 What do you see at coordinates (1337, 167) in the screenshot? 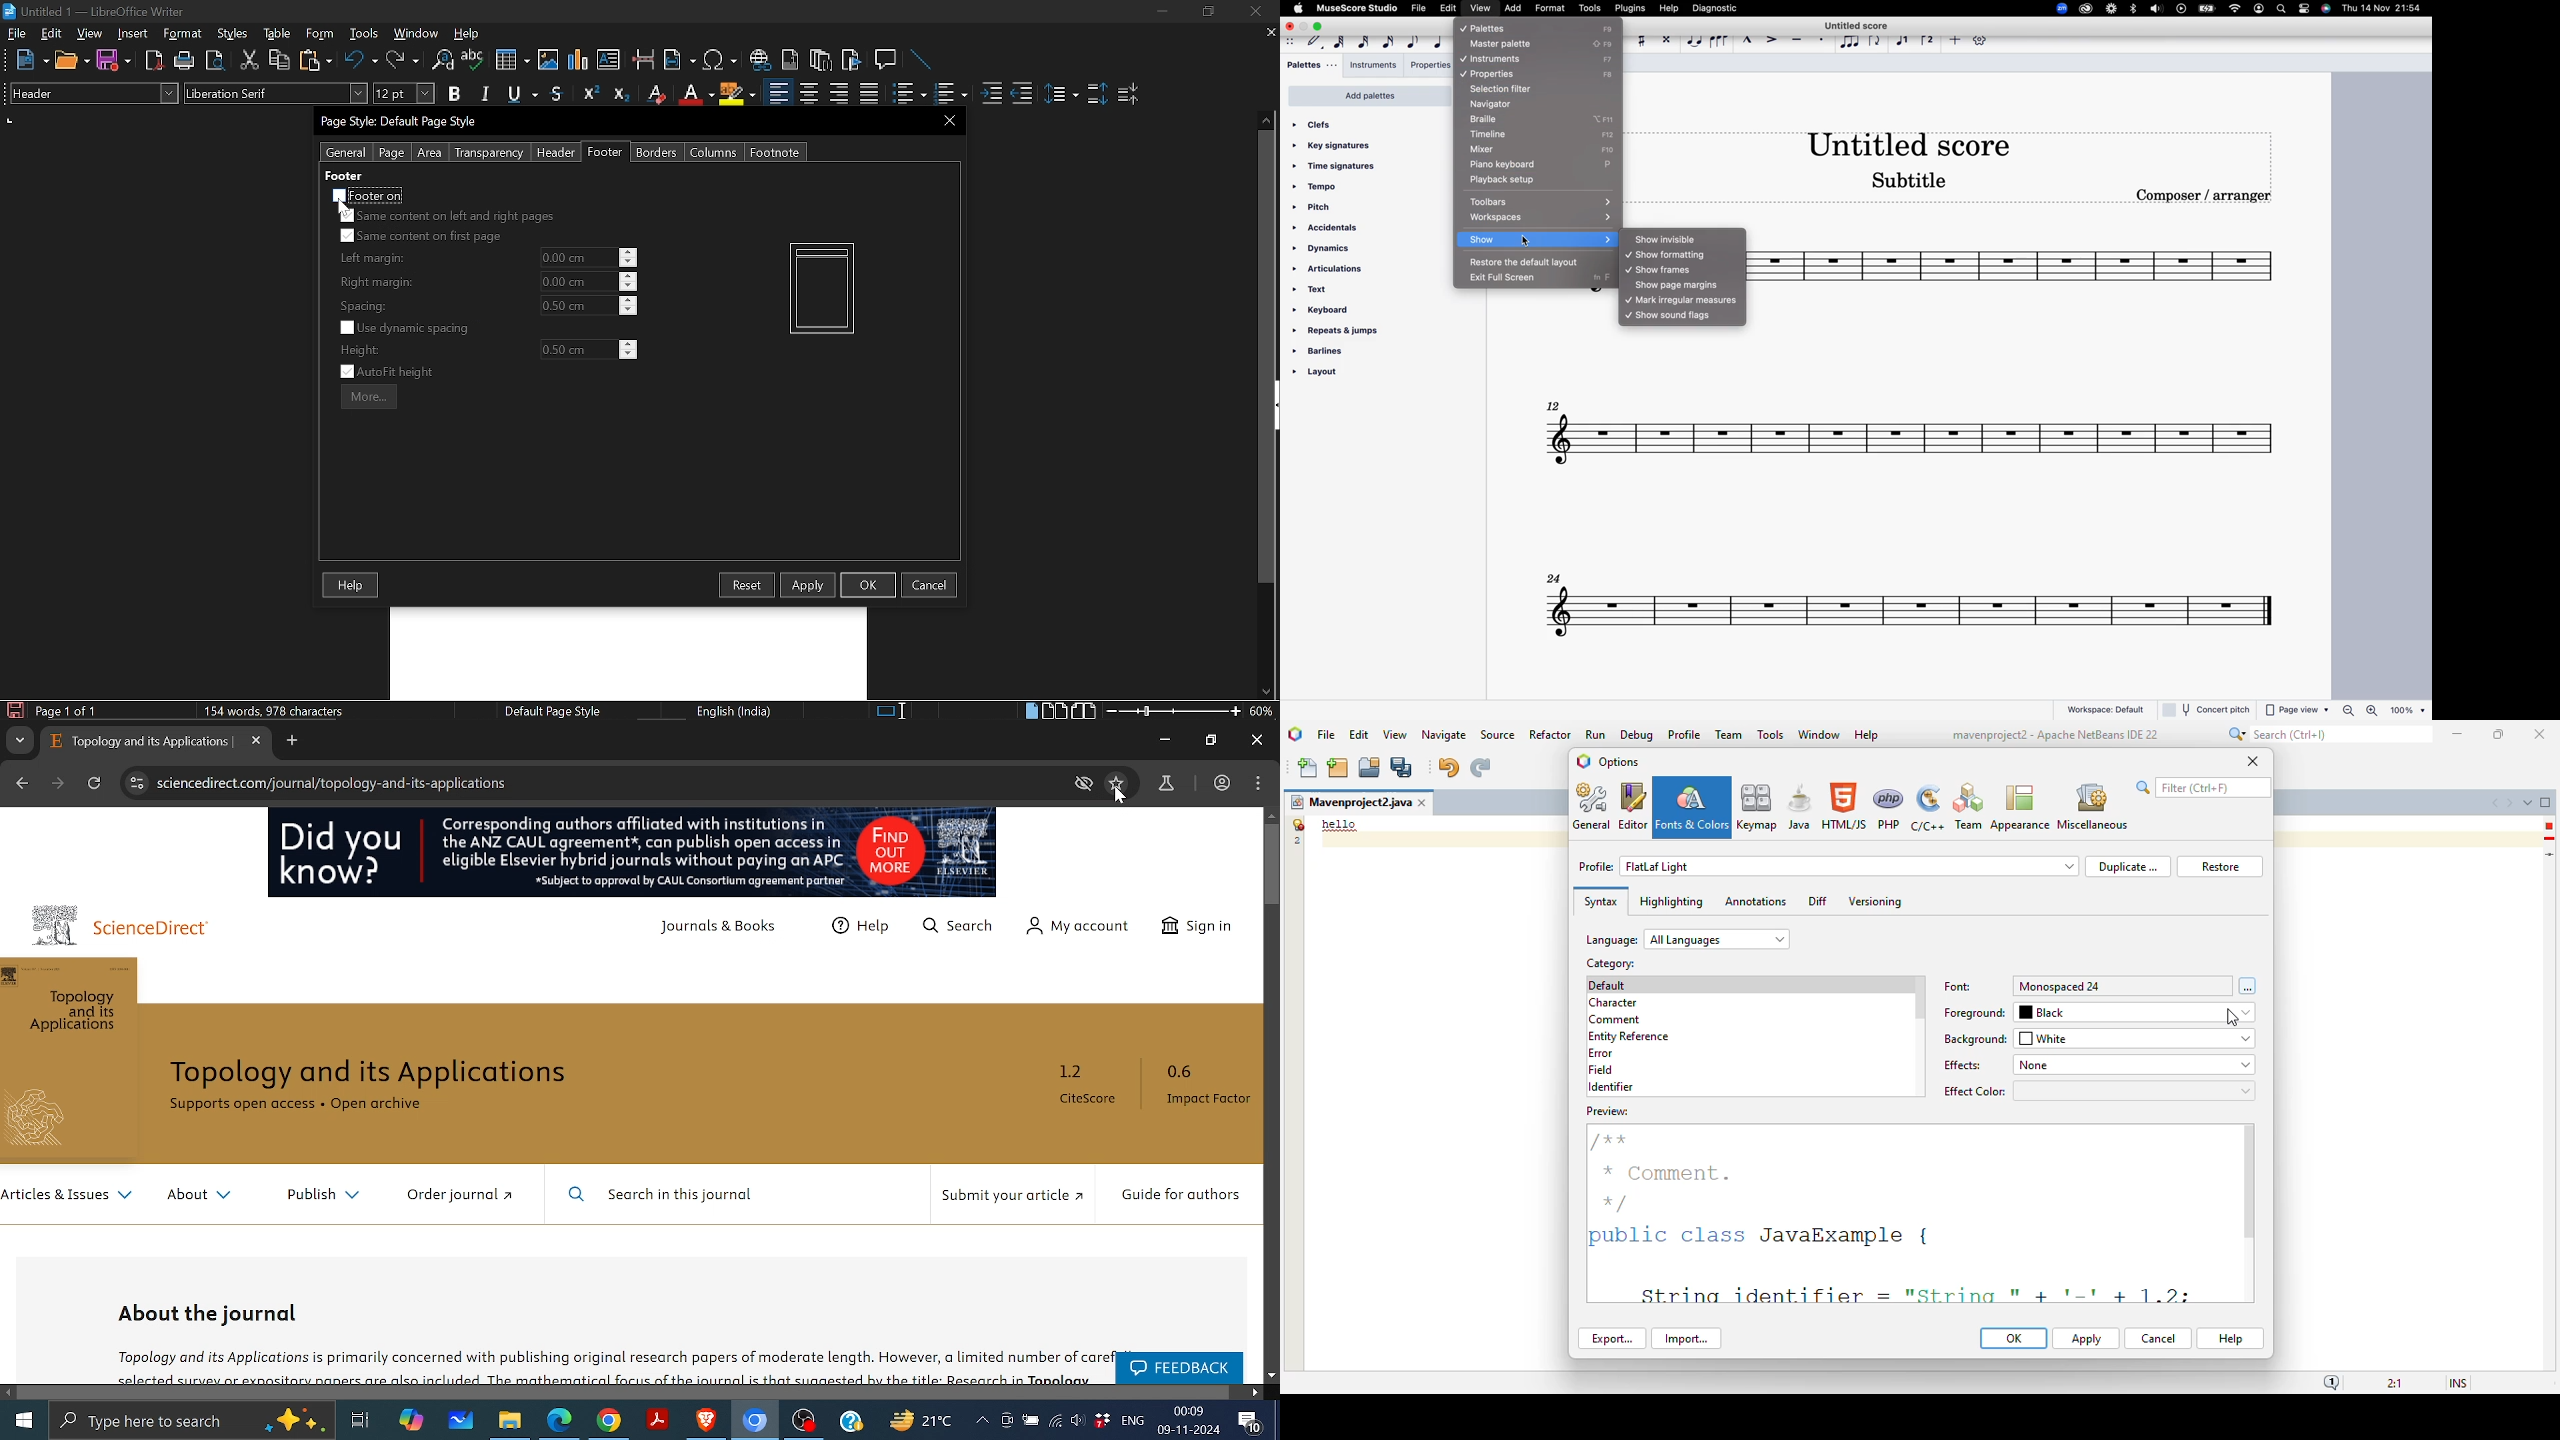
I see `time signatures` at bounding box center [1337, 167].